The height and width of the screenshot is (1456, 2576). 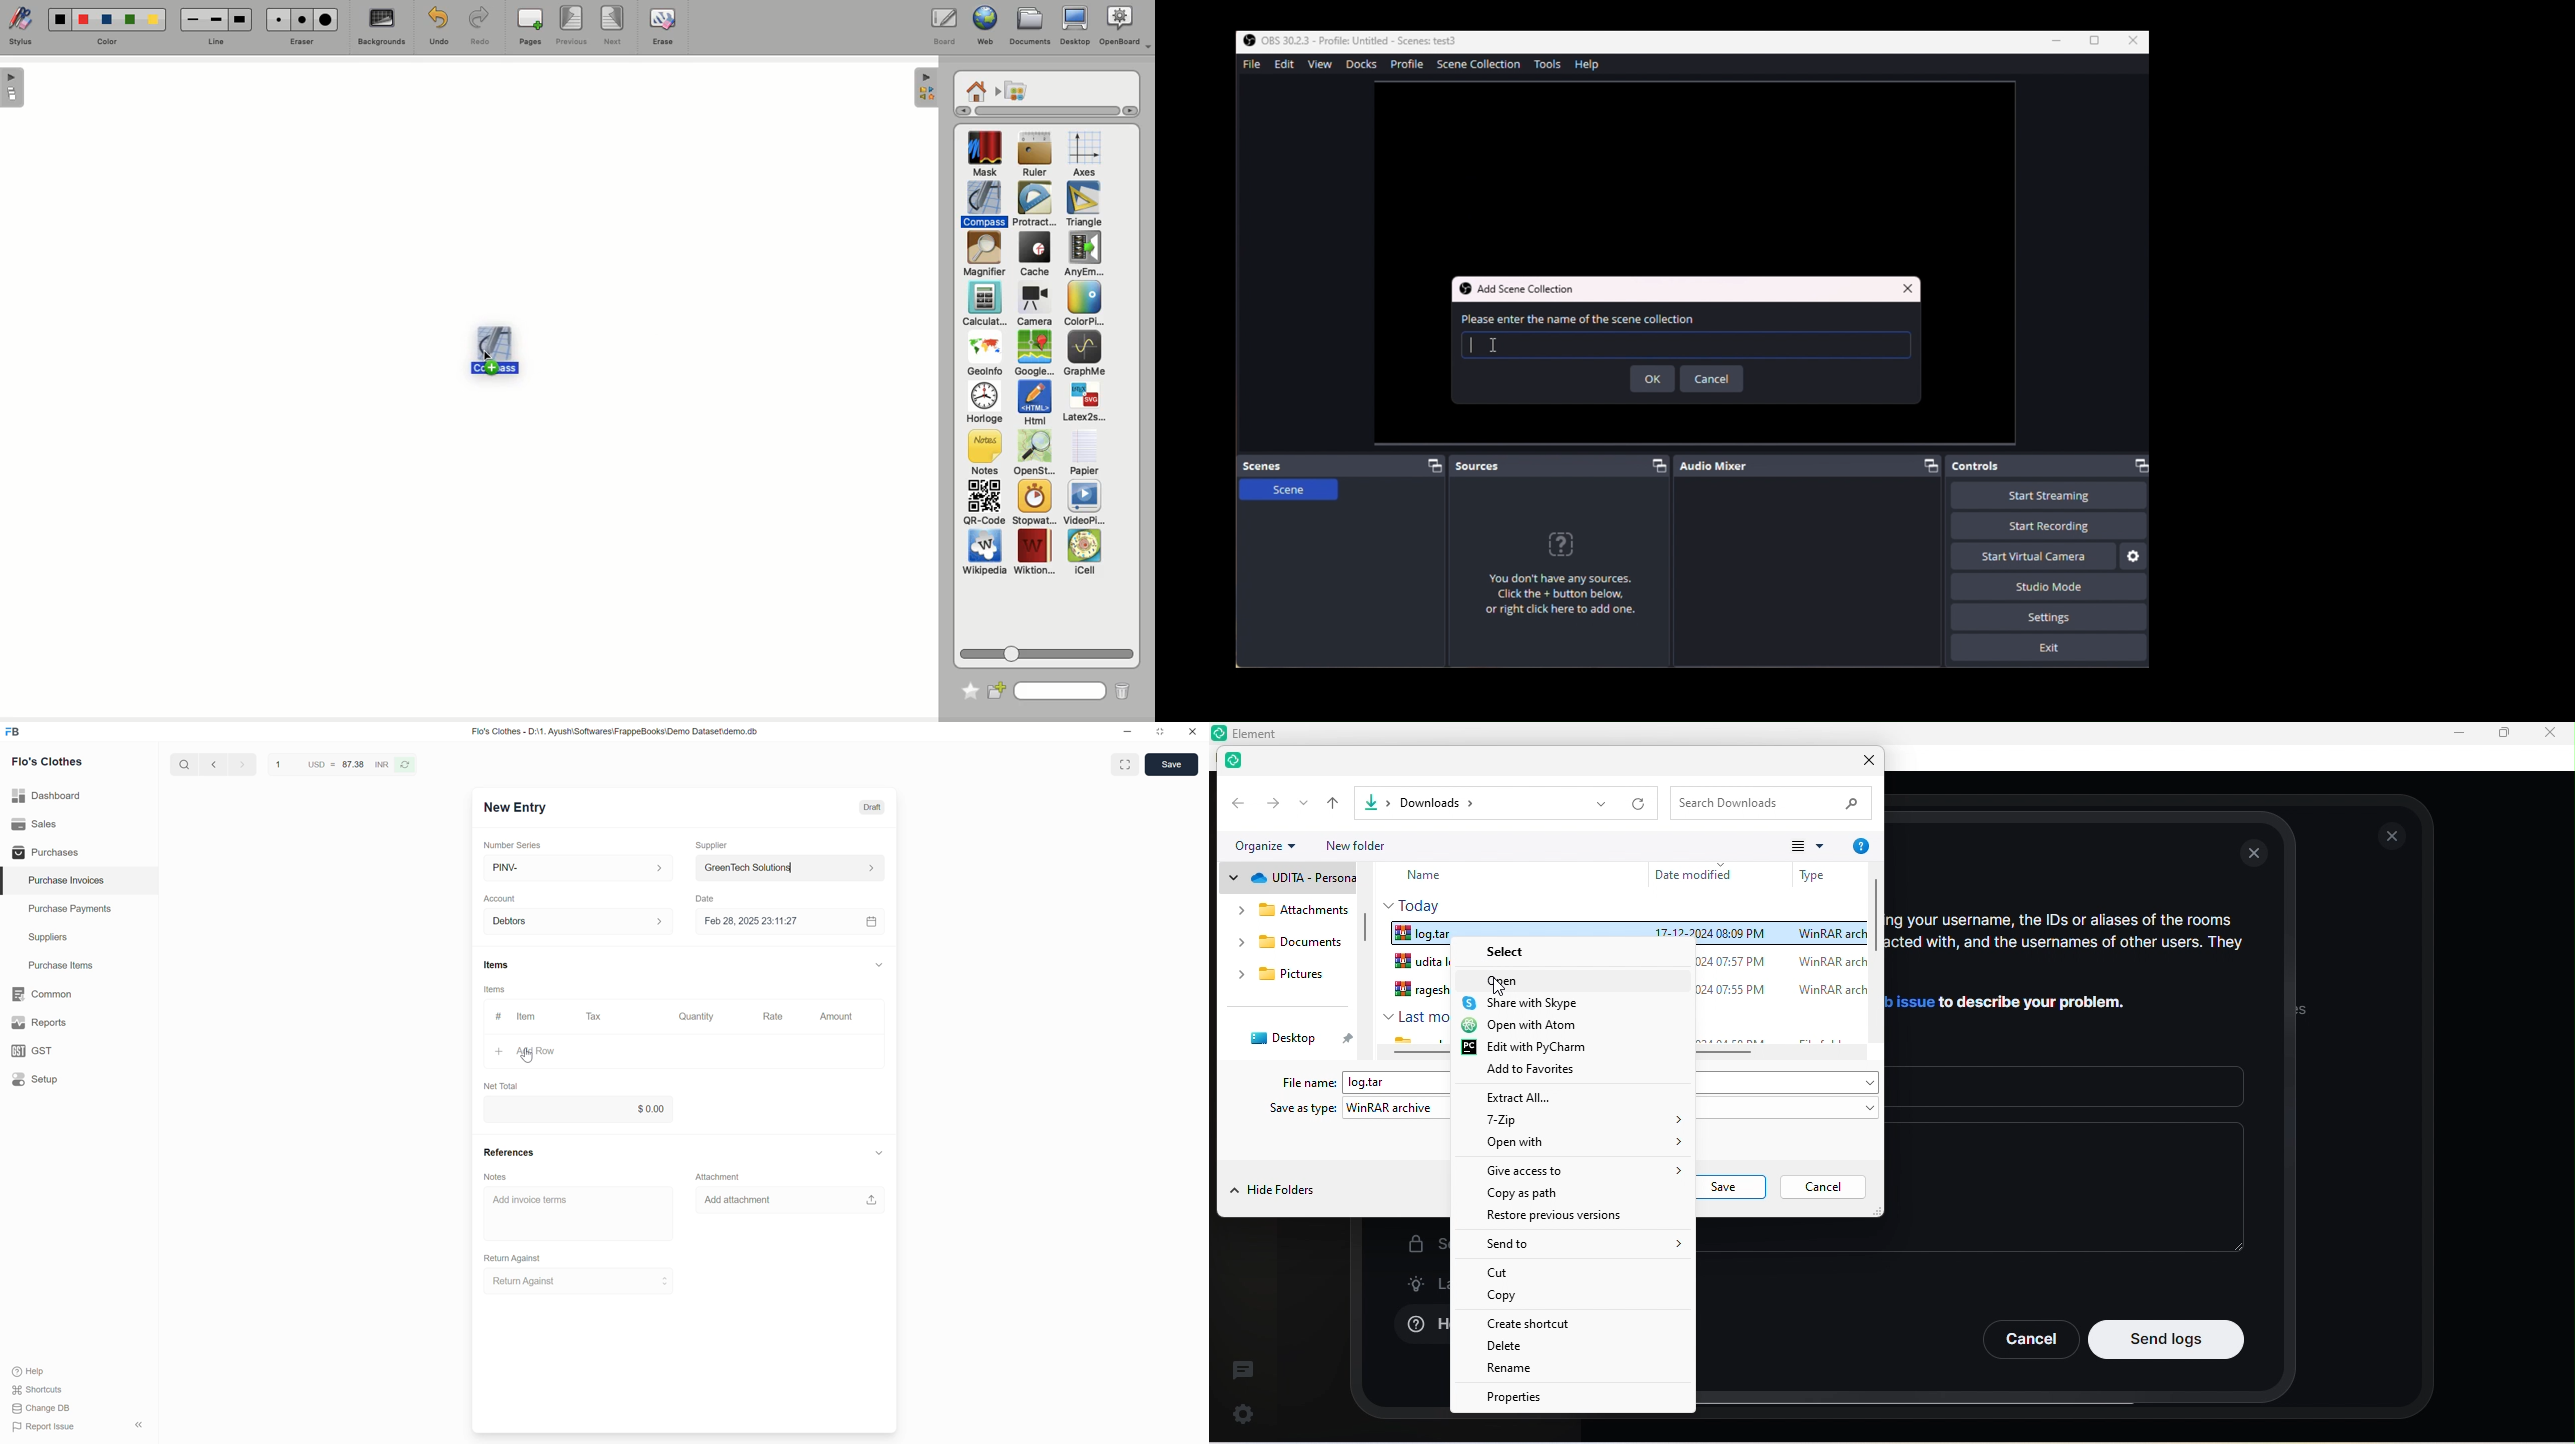 I want to click on Scene, so click(x=1287, y=495).